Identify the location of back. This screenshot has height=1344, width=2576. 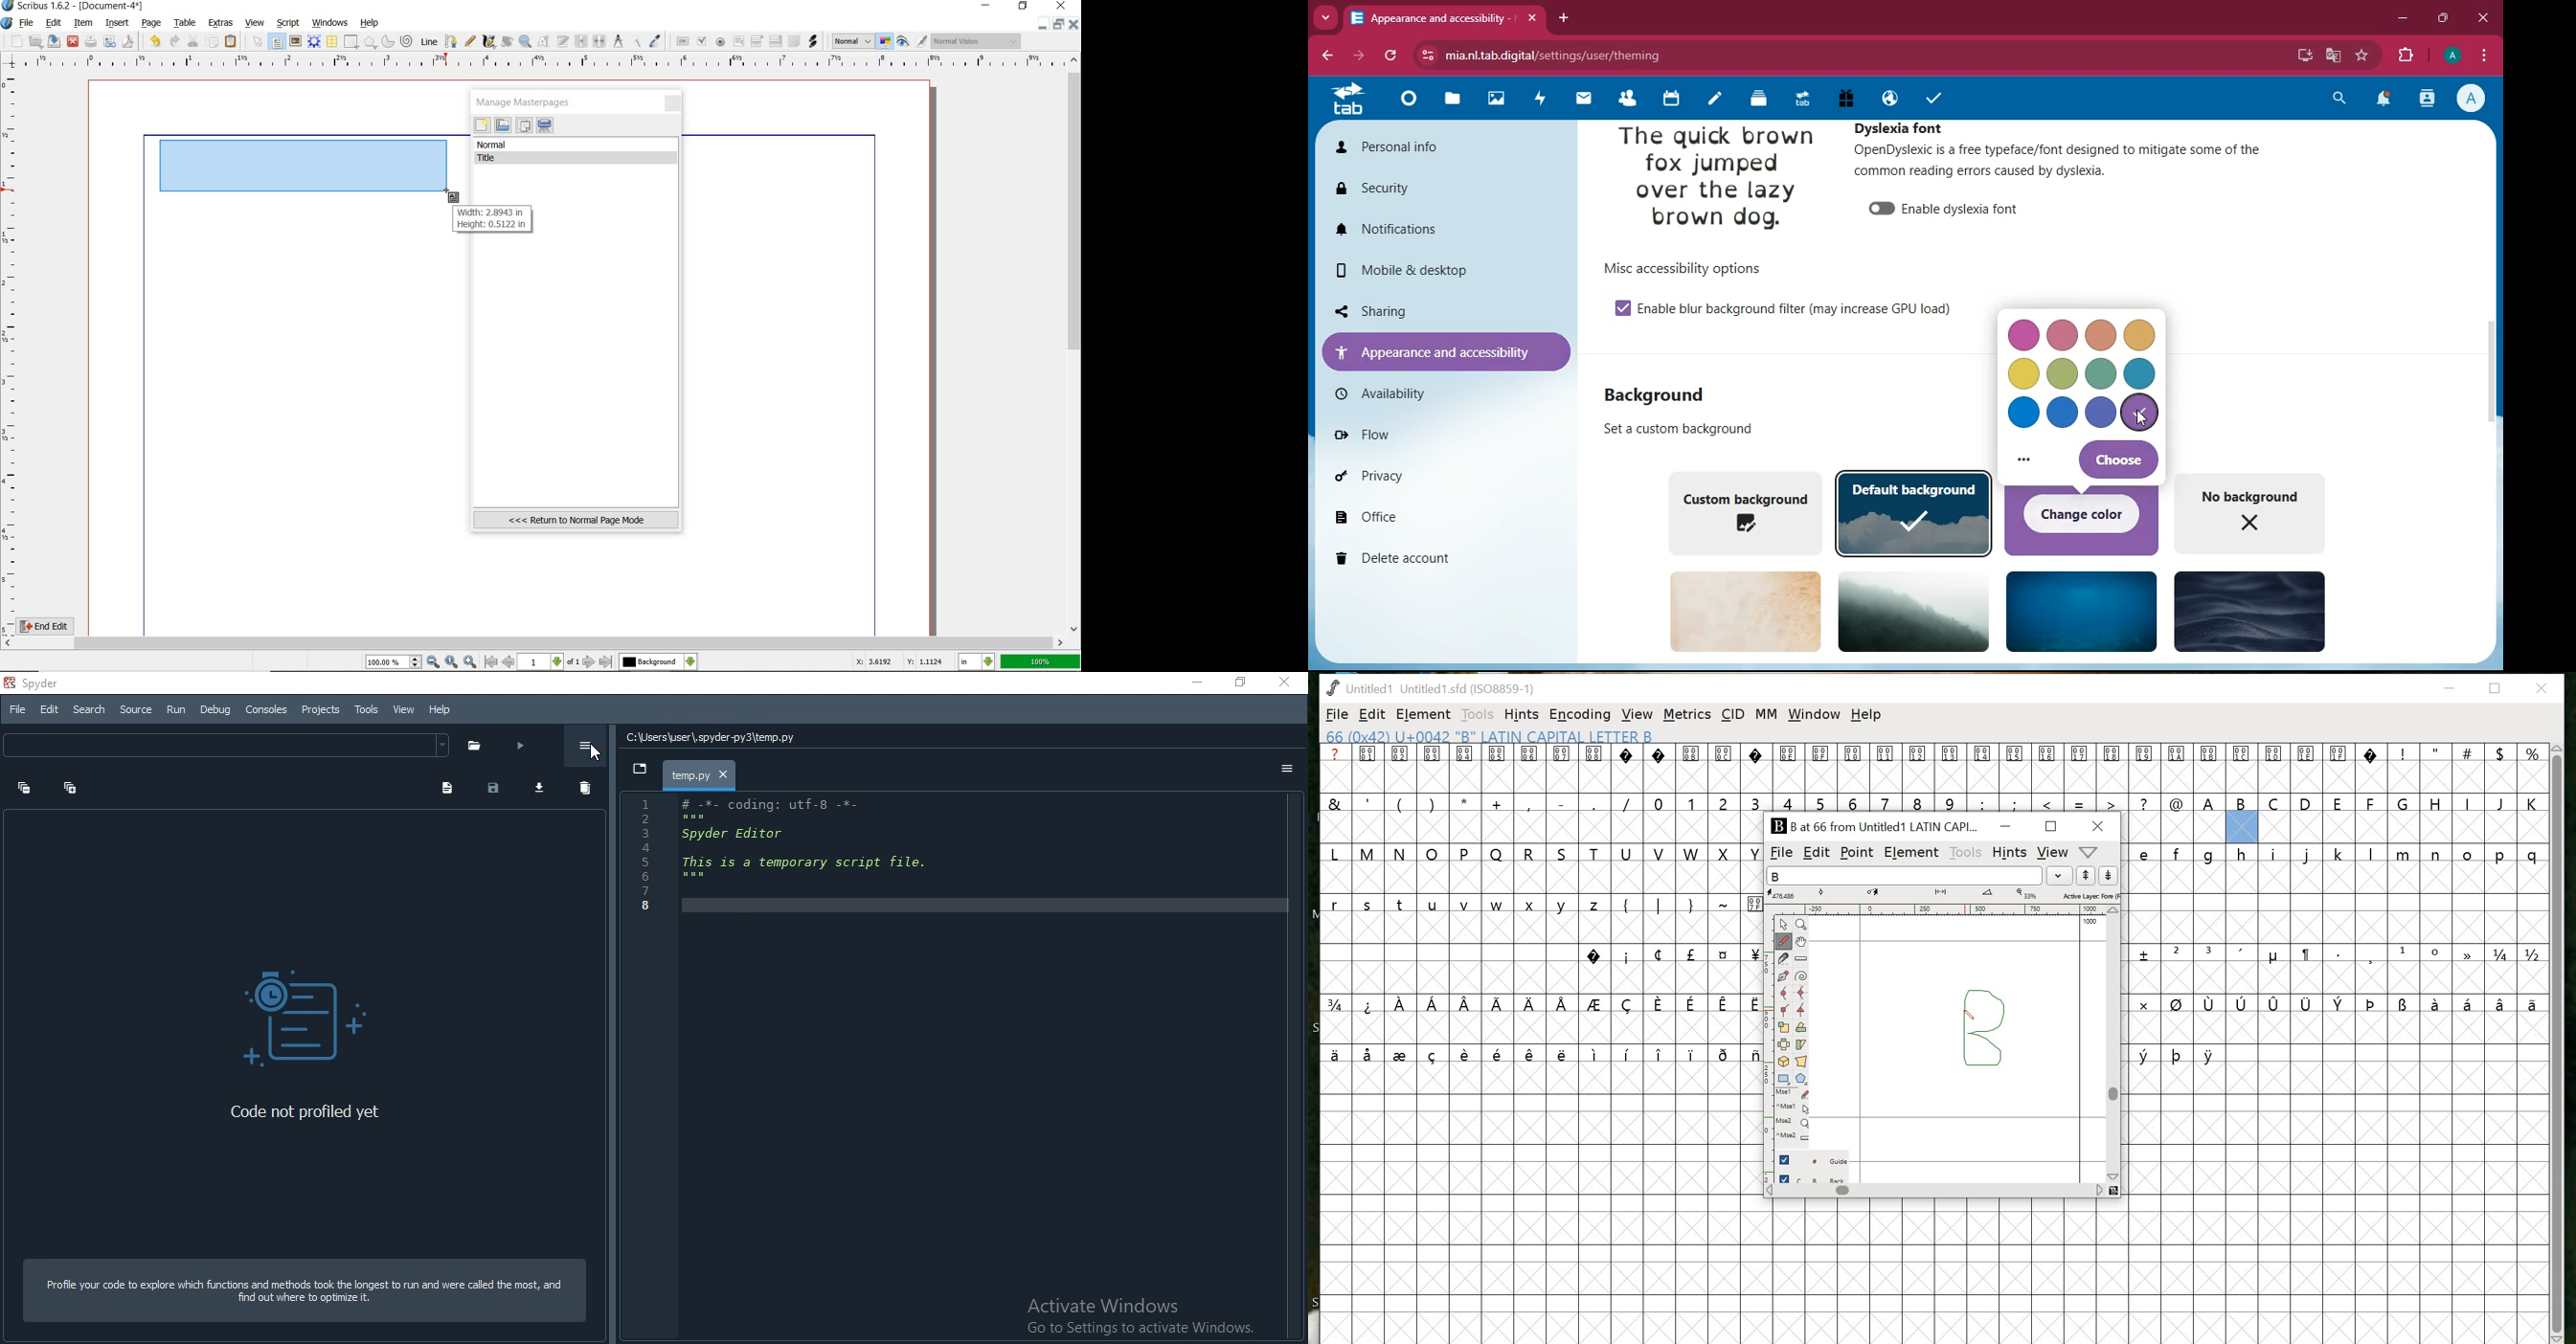
(1329, 56).